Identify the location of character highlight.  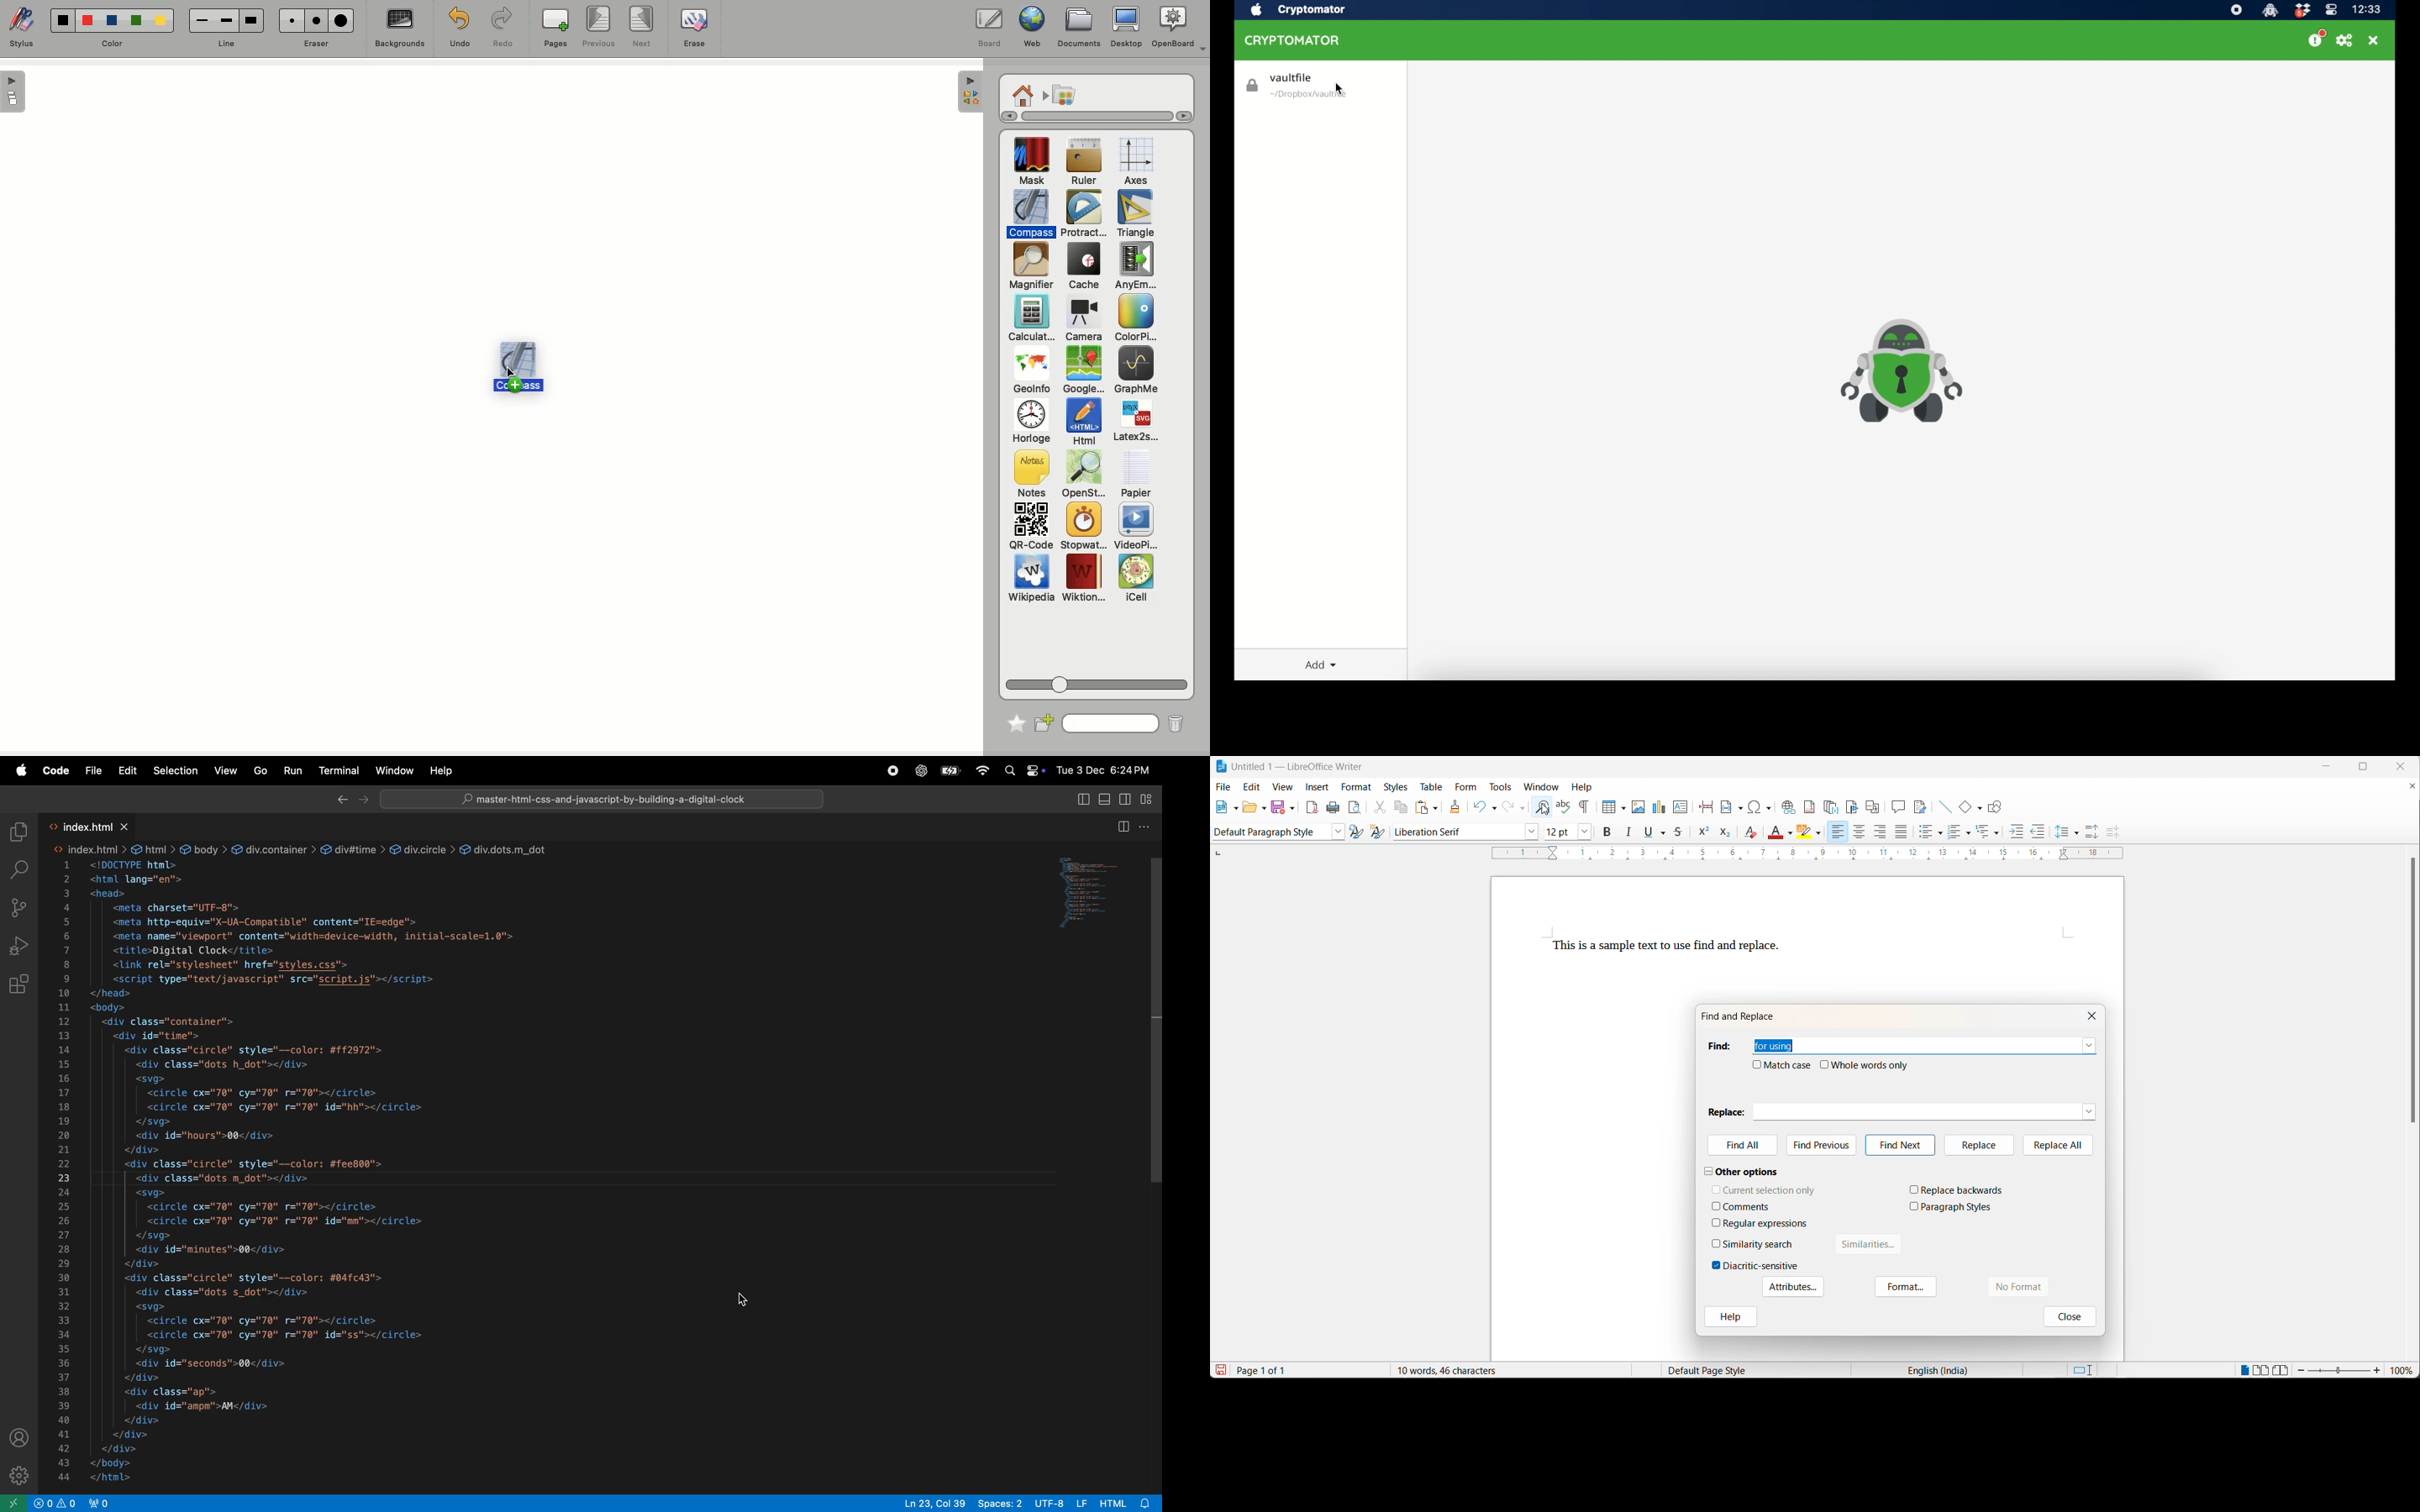
(1804, 832).